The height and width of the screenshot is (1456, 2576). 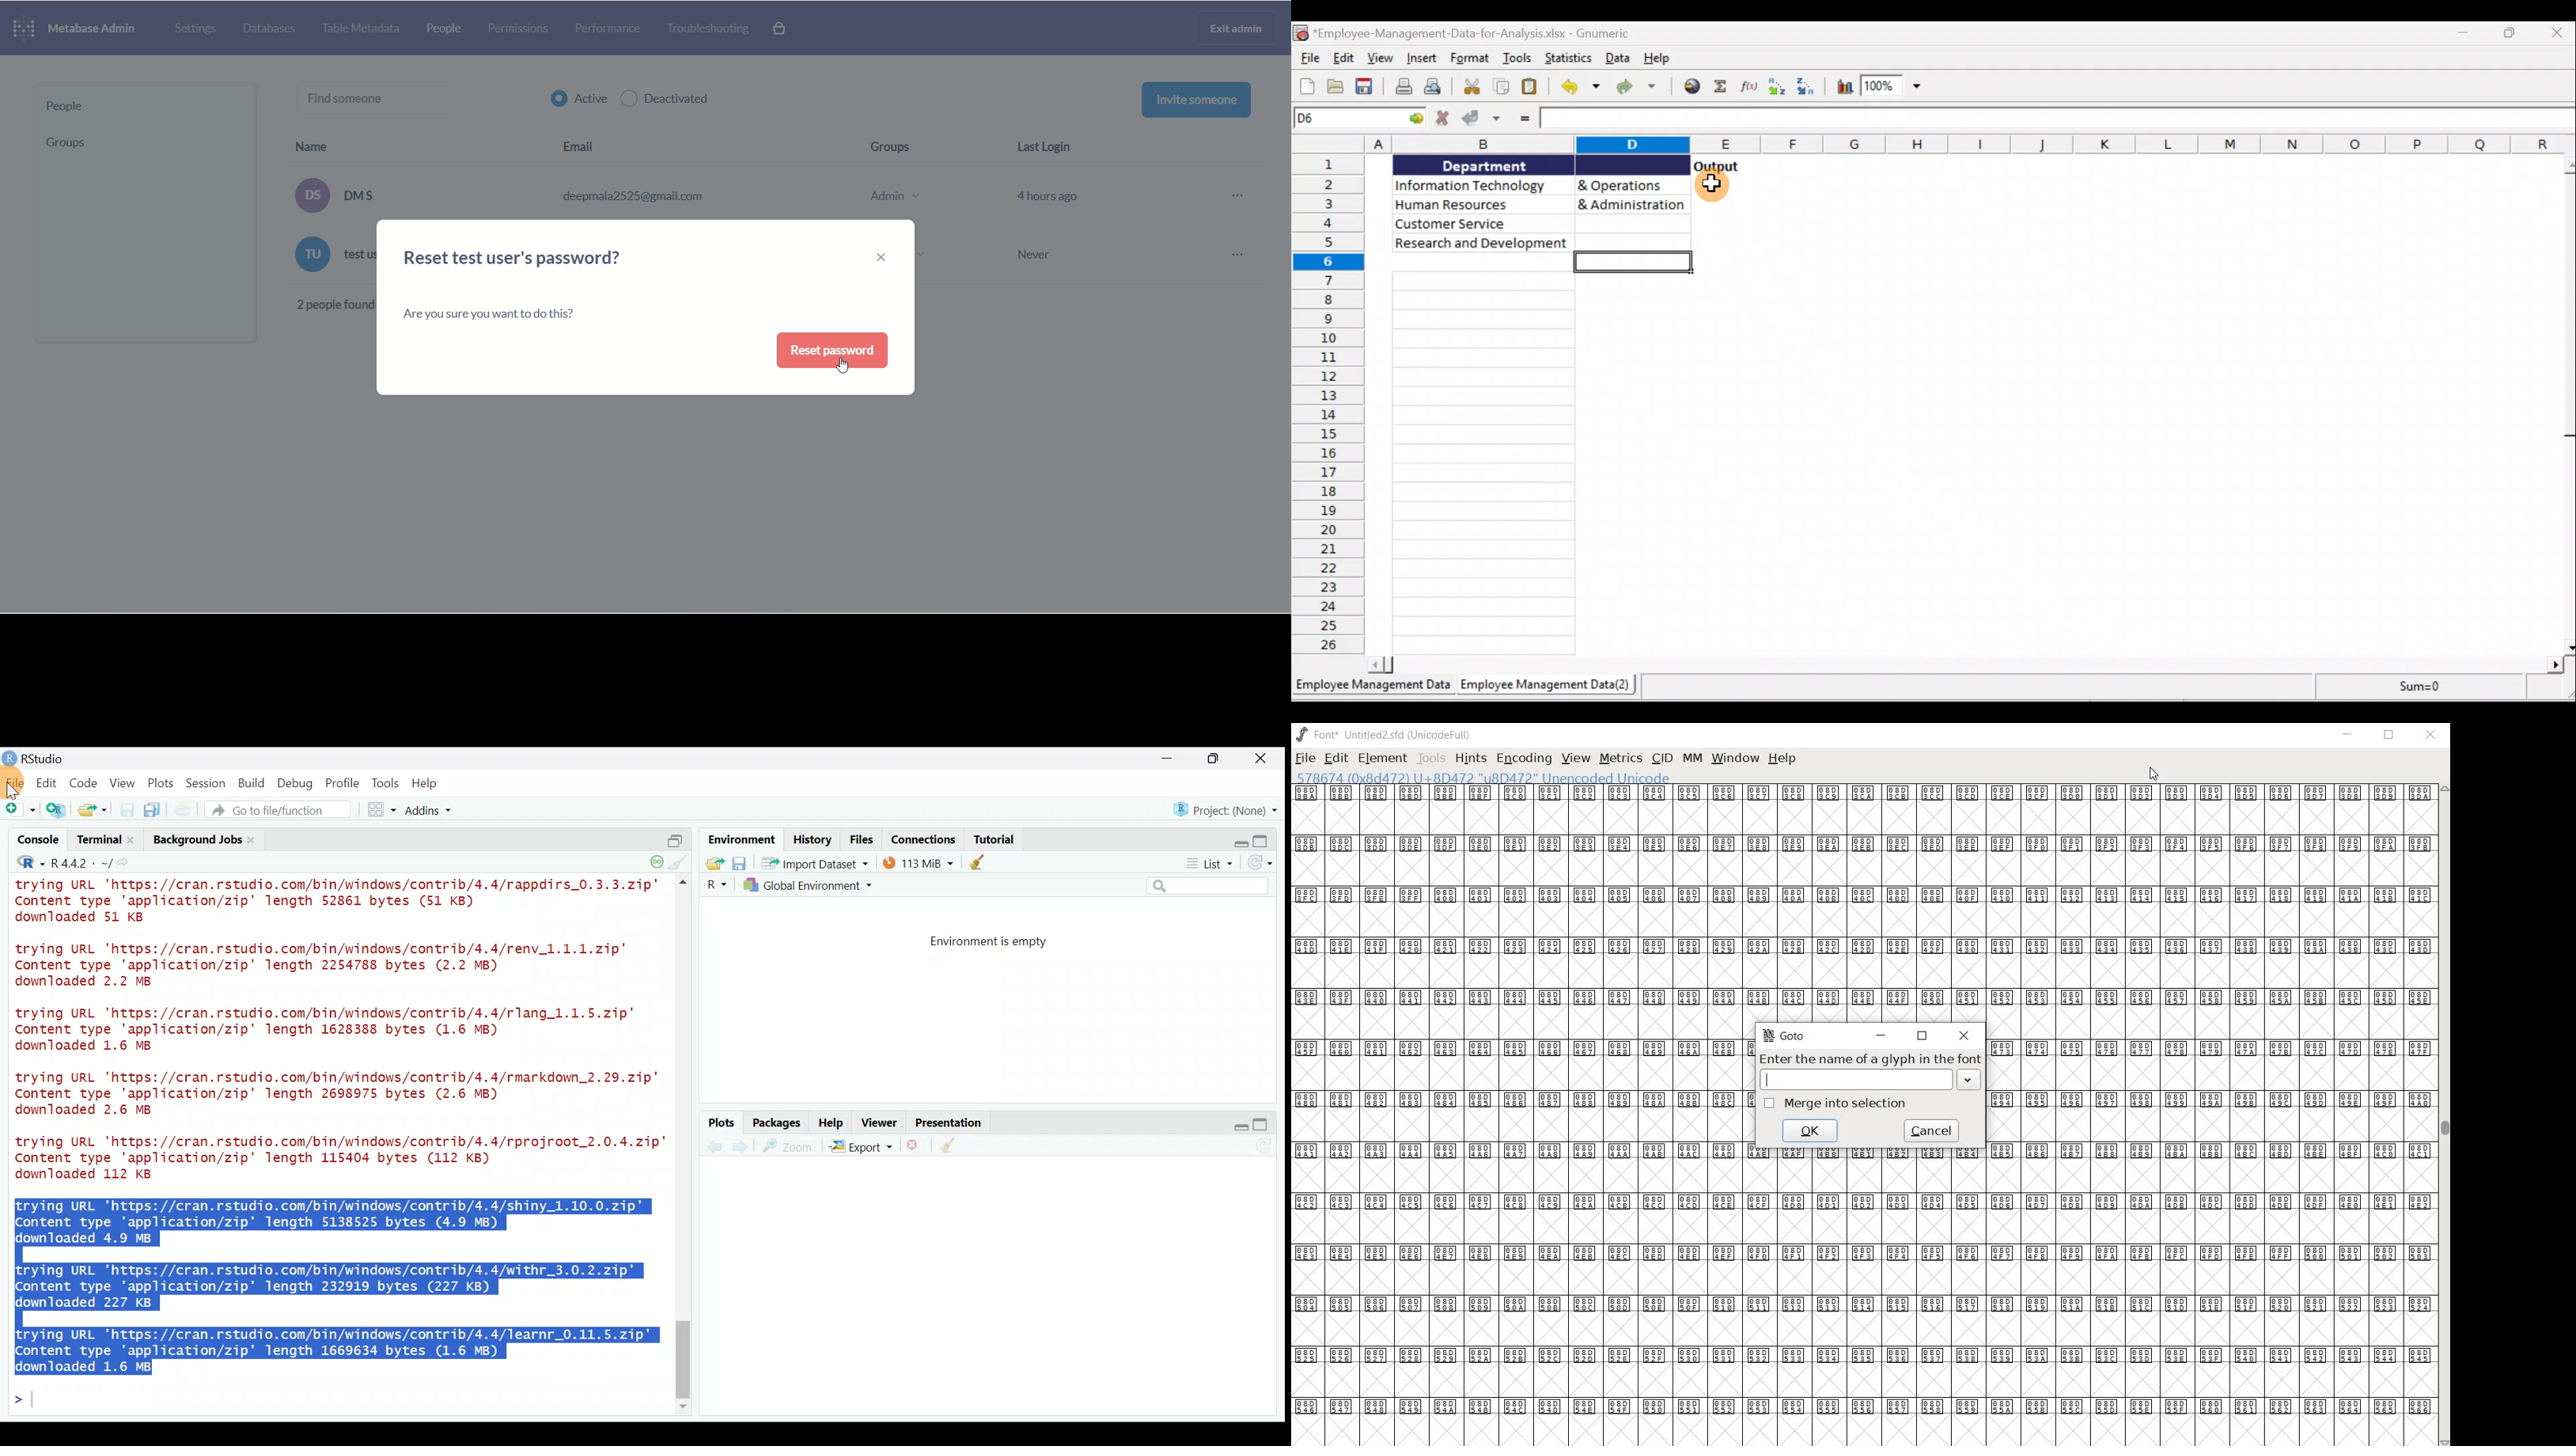 What do you see at coordinates (740, 864) in the screenshot?
I see `save workspace as` at bounding box center [740, 864].